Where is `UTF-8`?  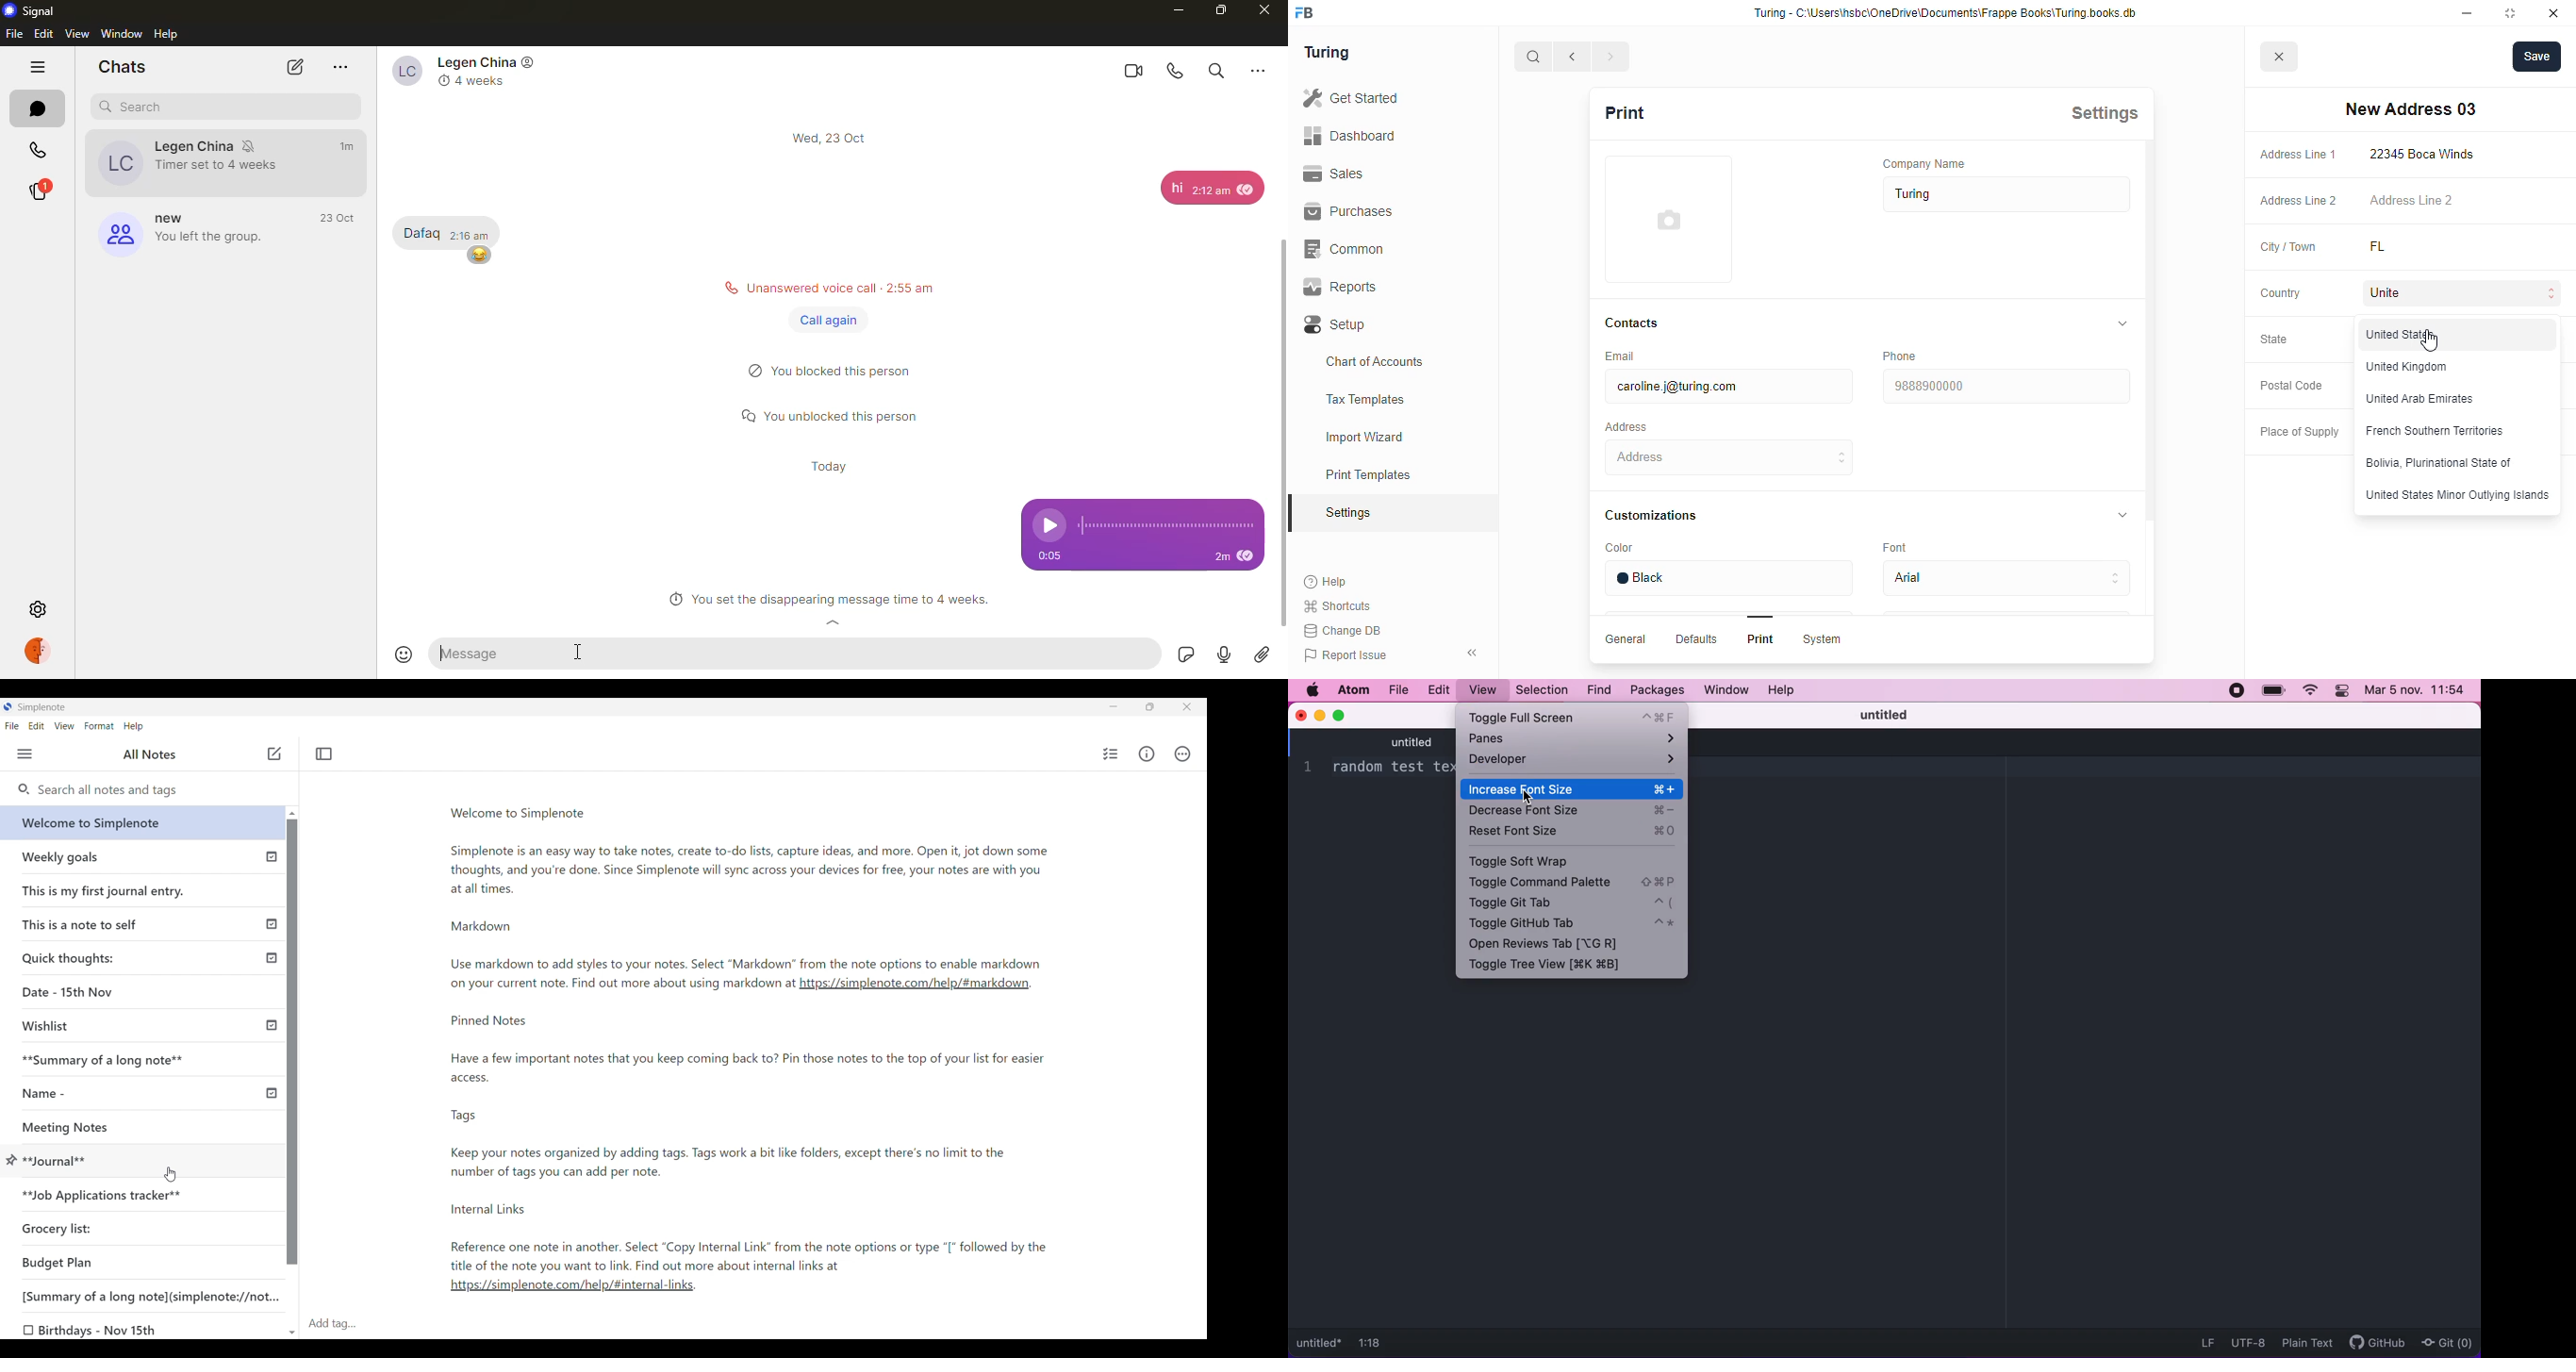 UTF-8 is located at coordinates (2246, 1341).